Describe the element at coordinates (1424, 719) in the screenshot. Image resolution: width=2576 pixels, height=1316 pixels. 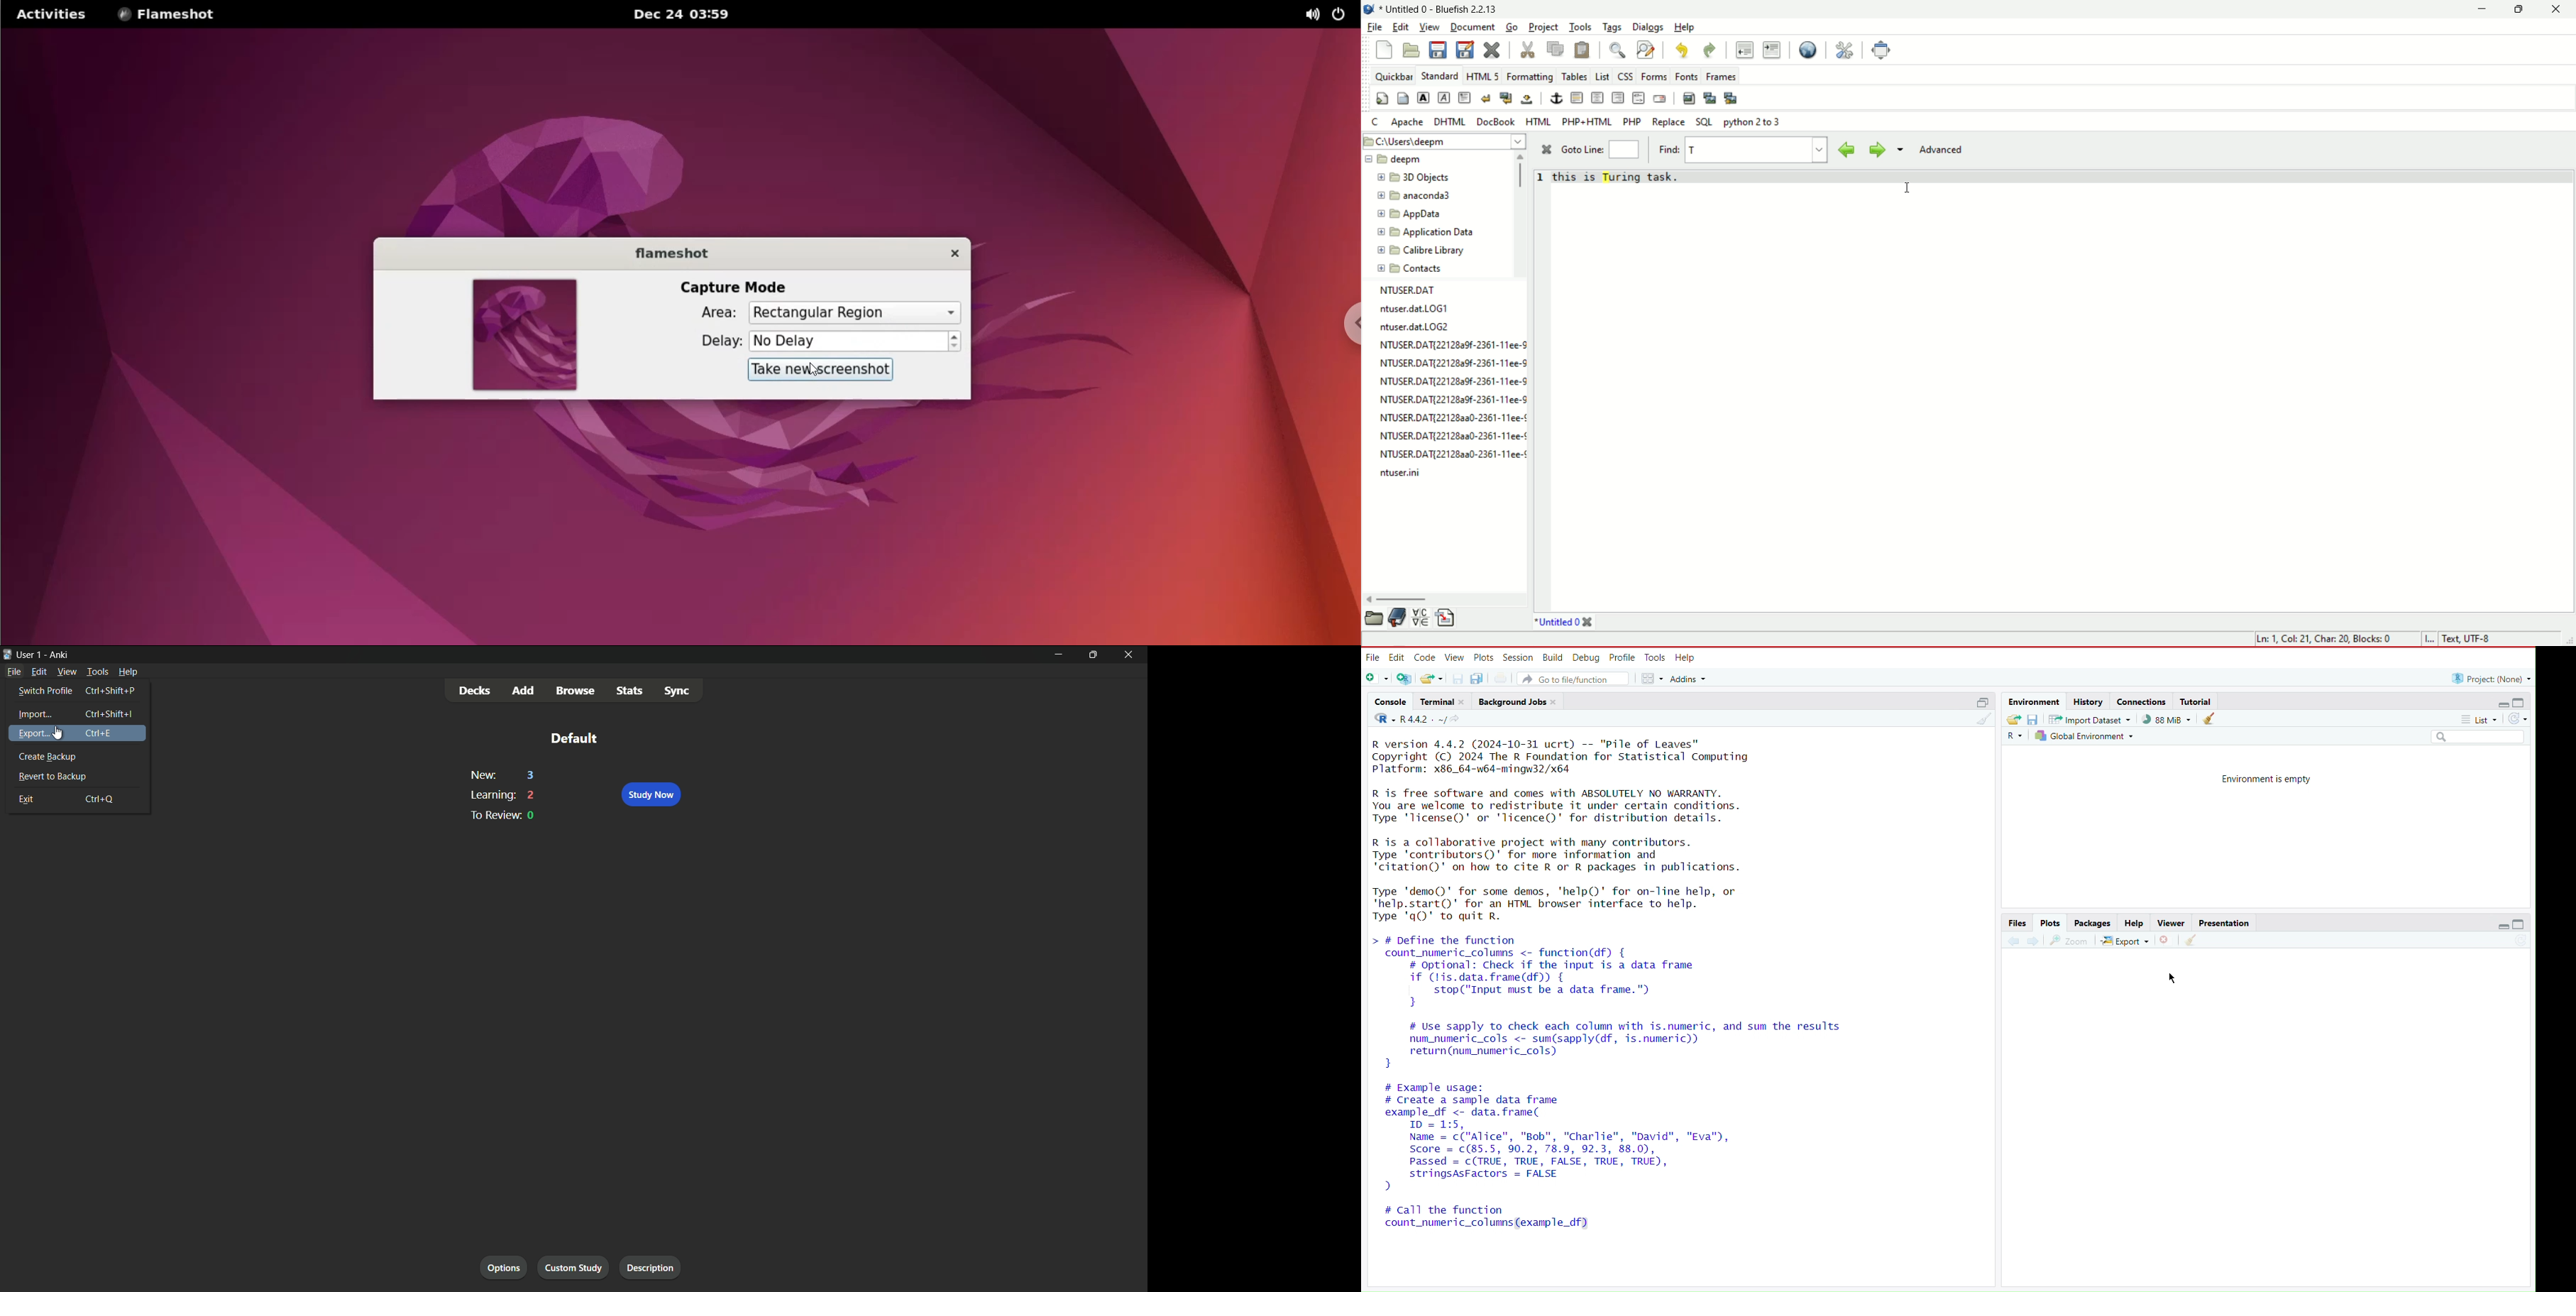
I see `R.4.4.2~/` at that location.